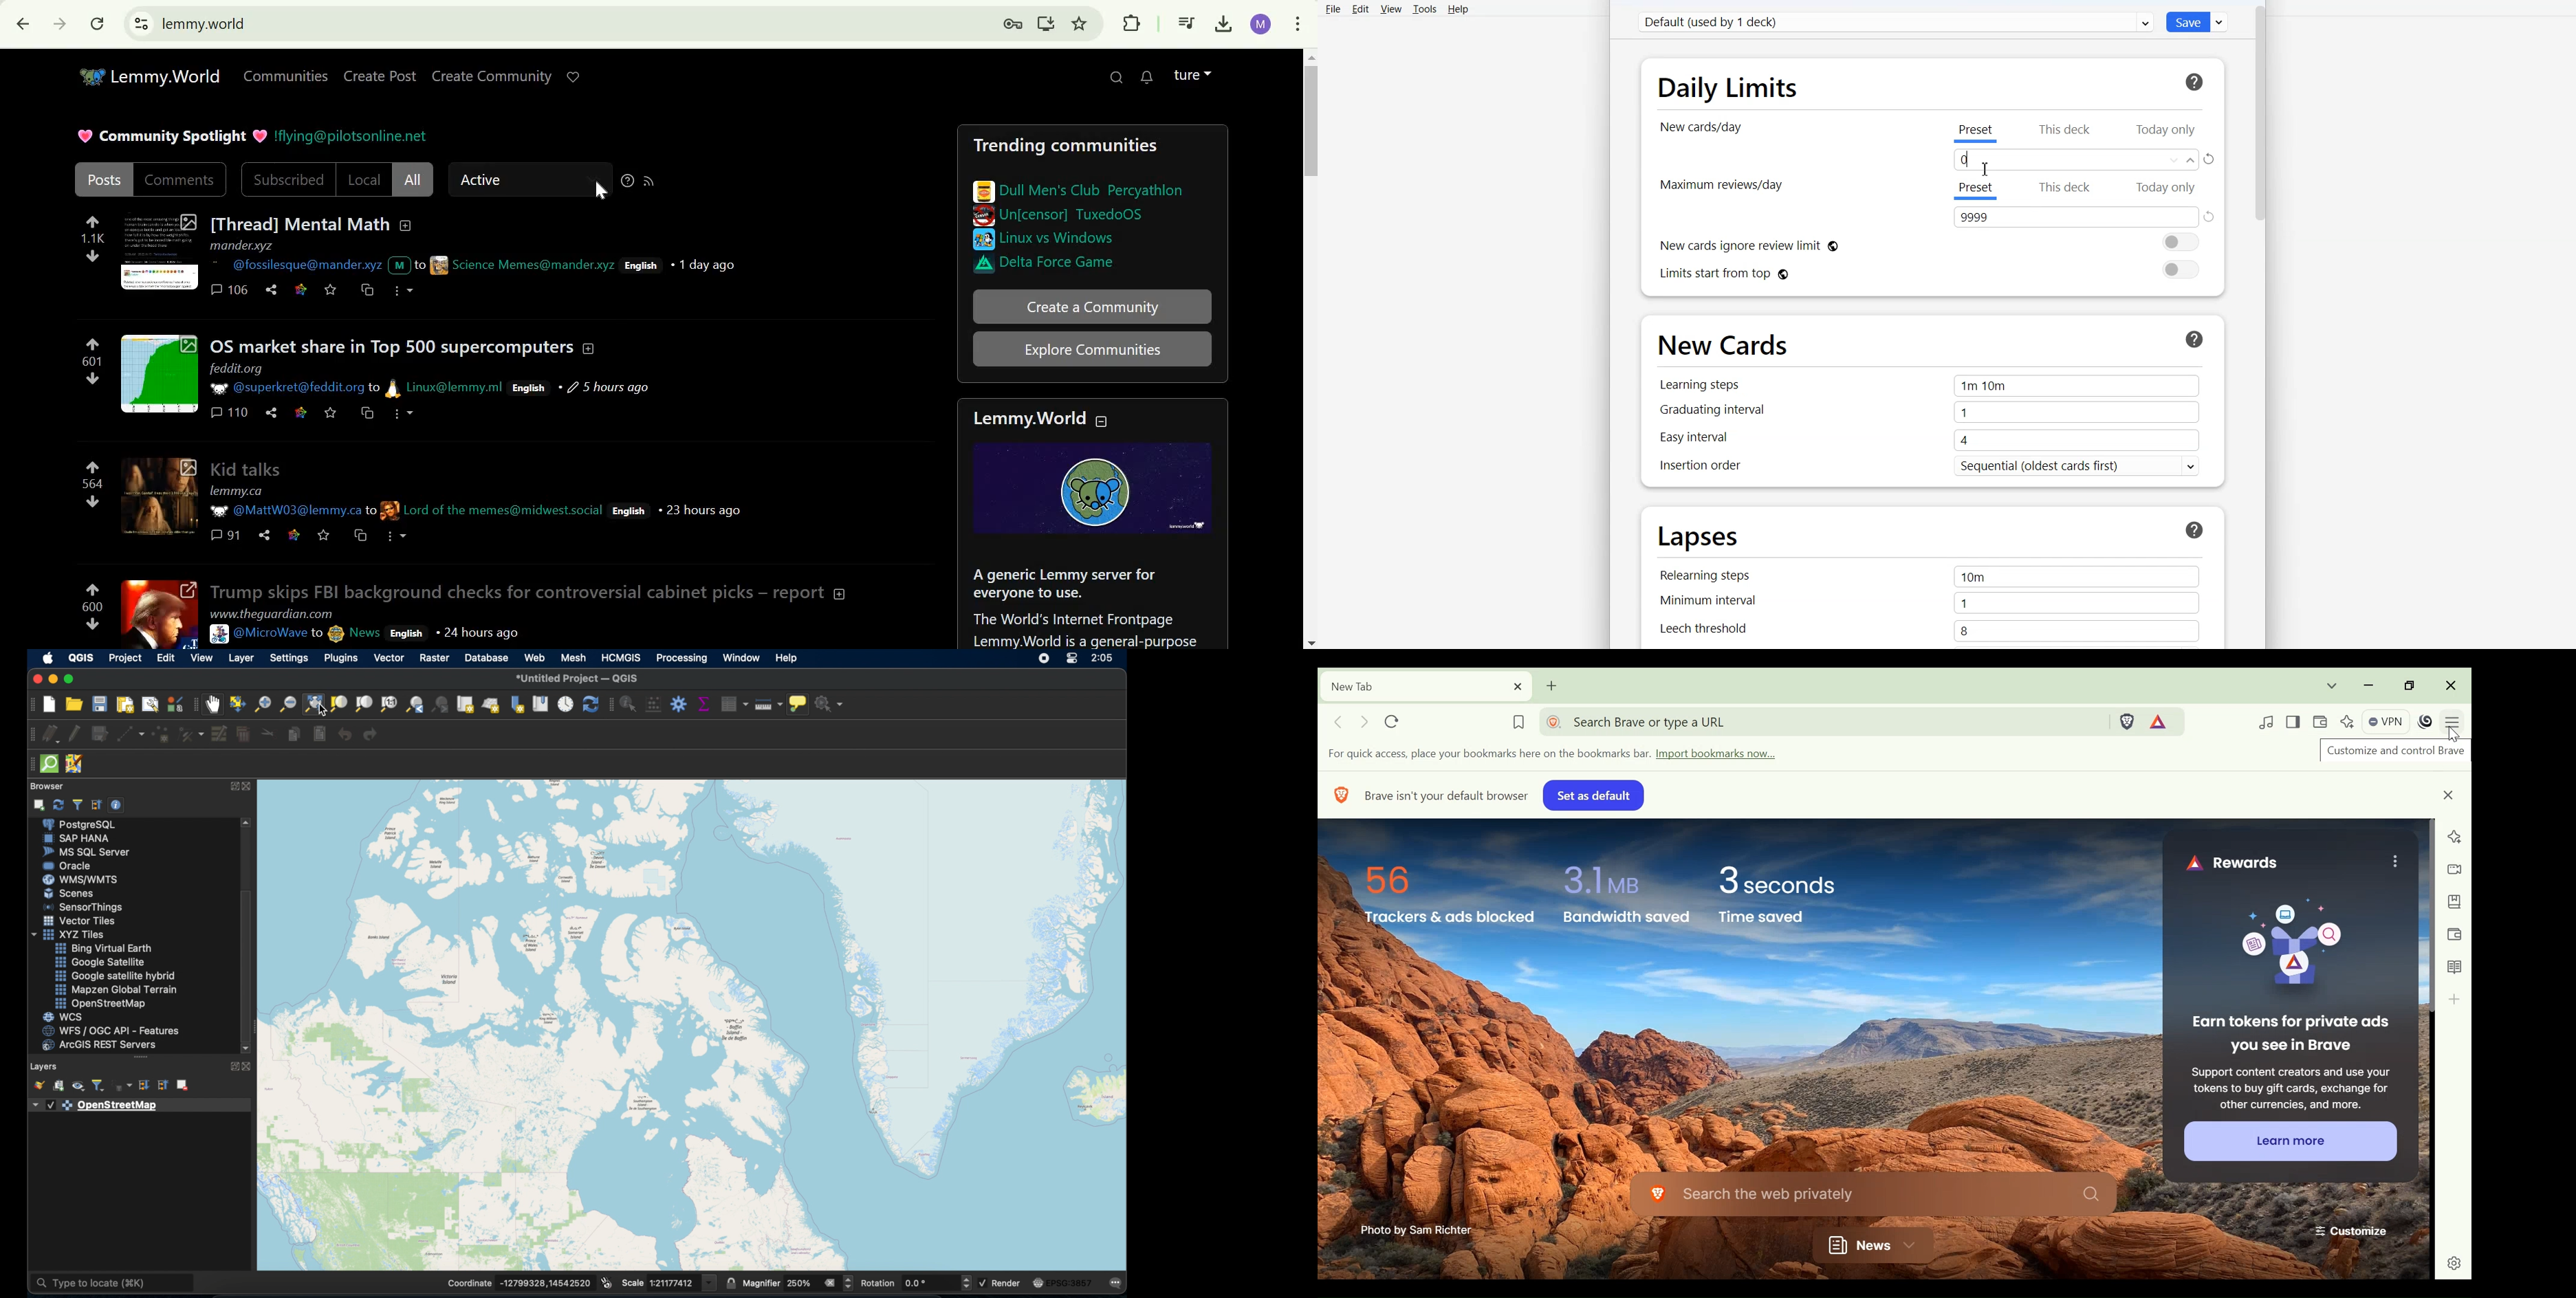 Image resolution: width=2576 pixels, height=1316 pixels. Describe the element at coordinates (590, 703) in the screenshot. I see `refresh` at that location.